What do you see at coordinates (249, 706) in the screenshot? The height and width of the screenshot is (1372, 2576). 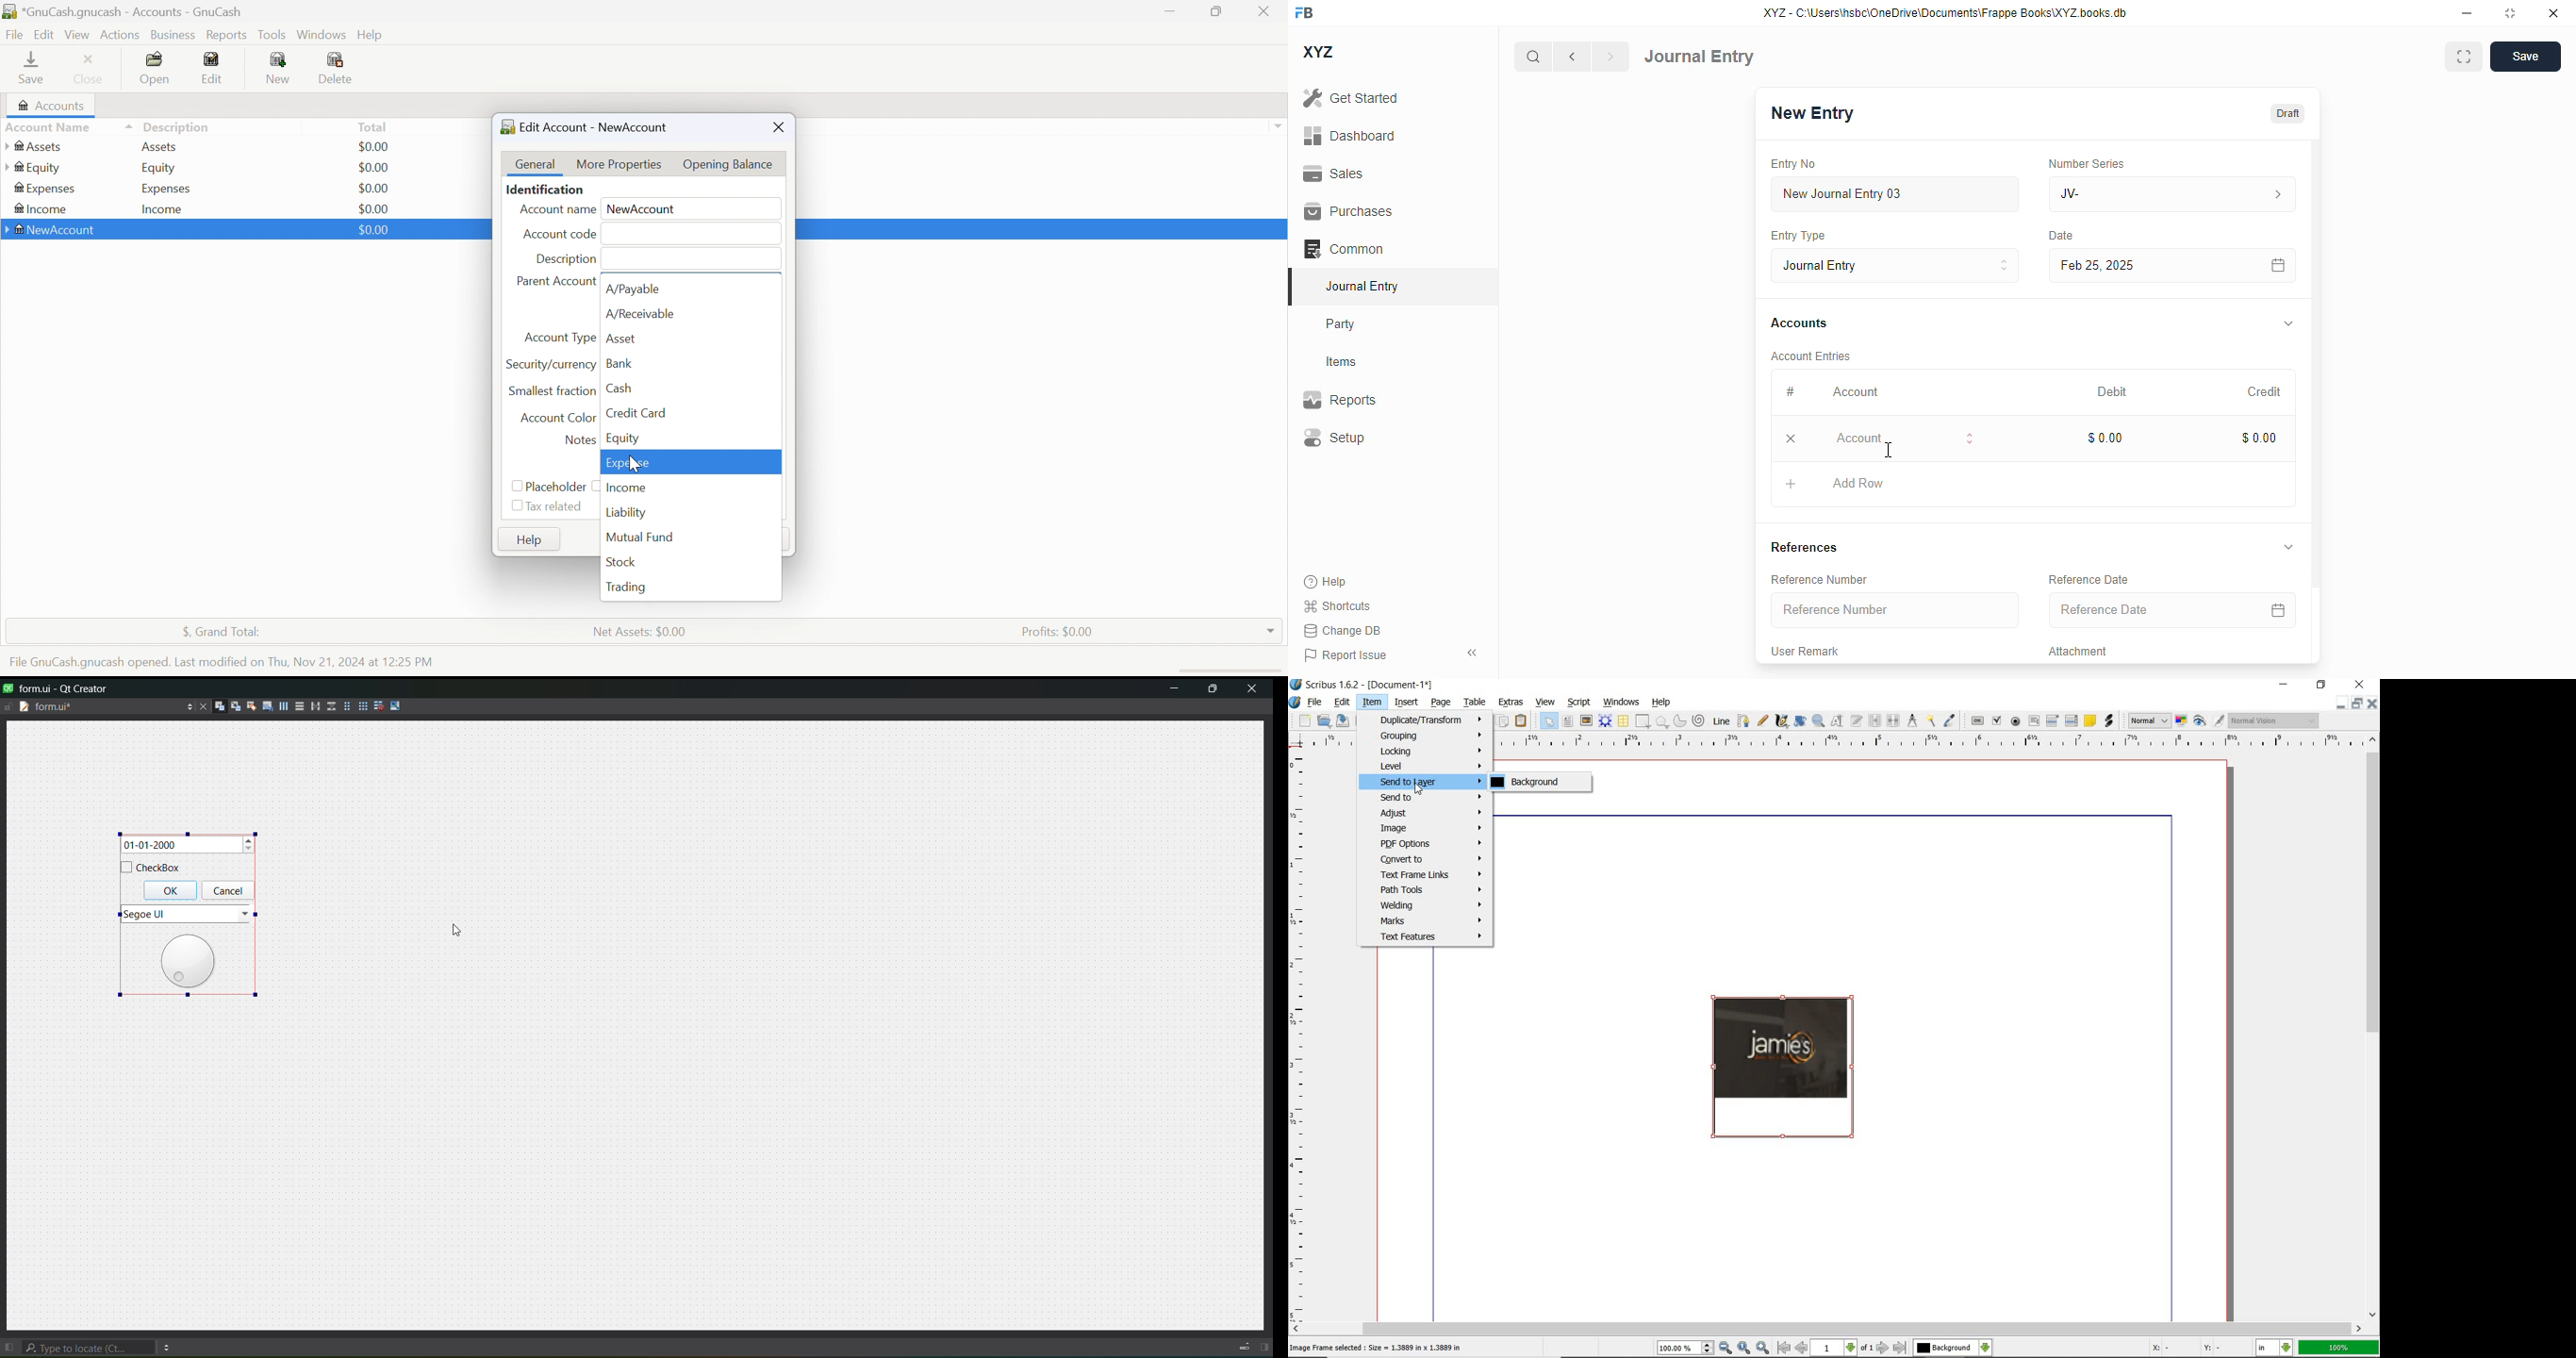 I see `edit buddies` at bounding box center [249, 706].